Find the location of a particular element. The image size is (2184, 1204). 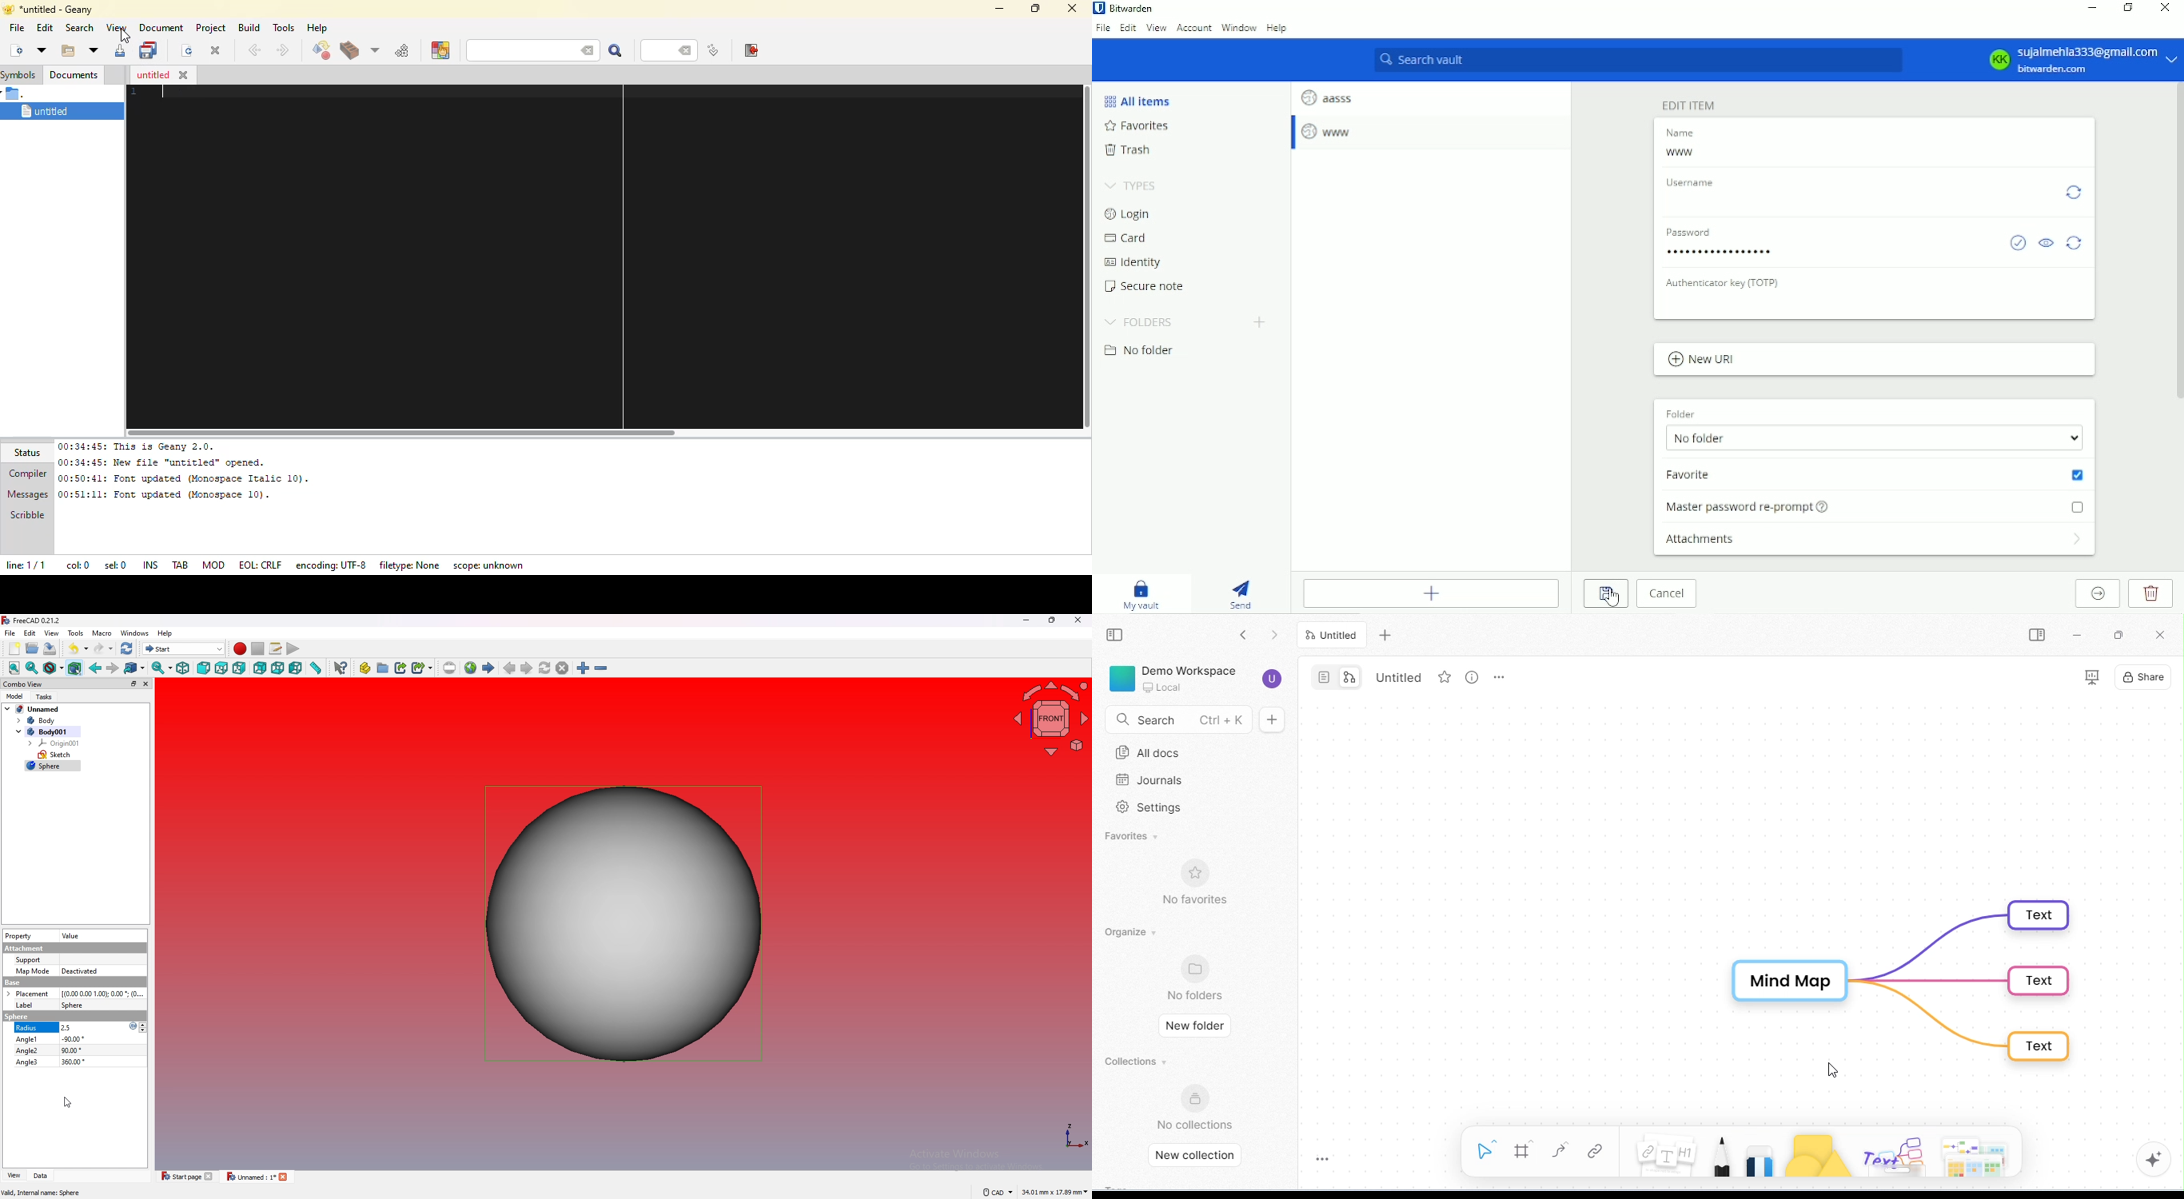

base is located at coordinates (74, 983).